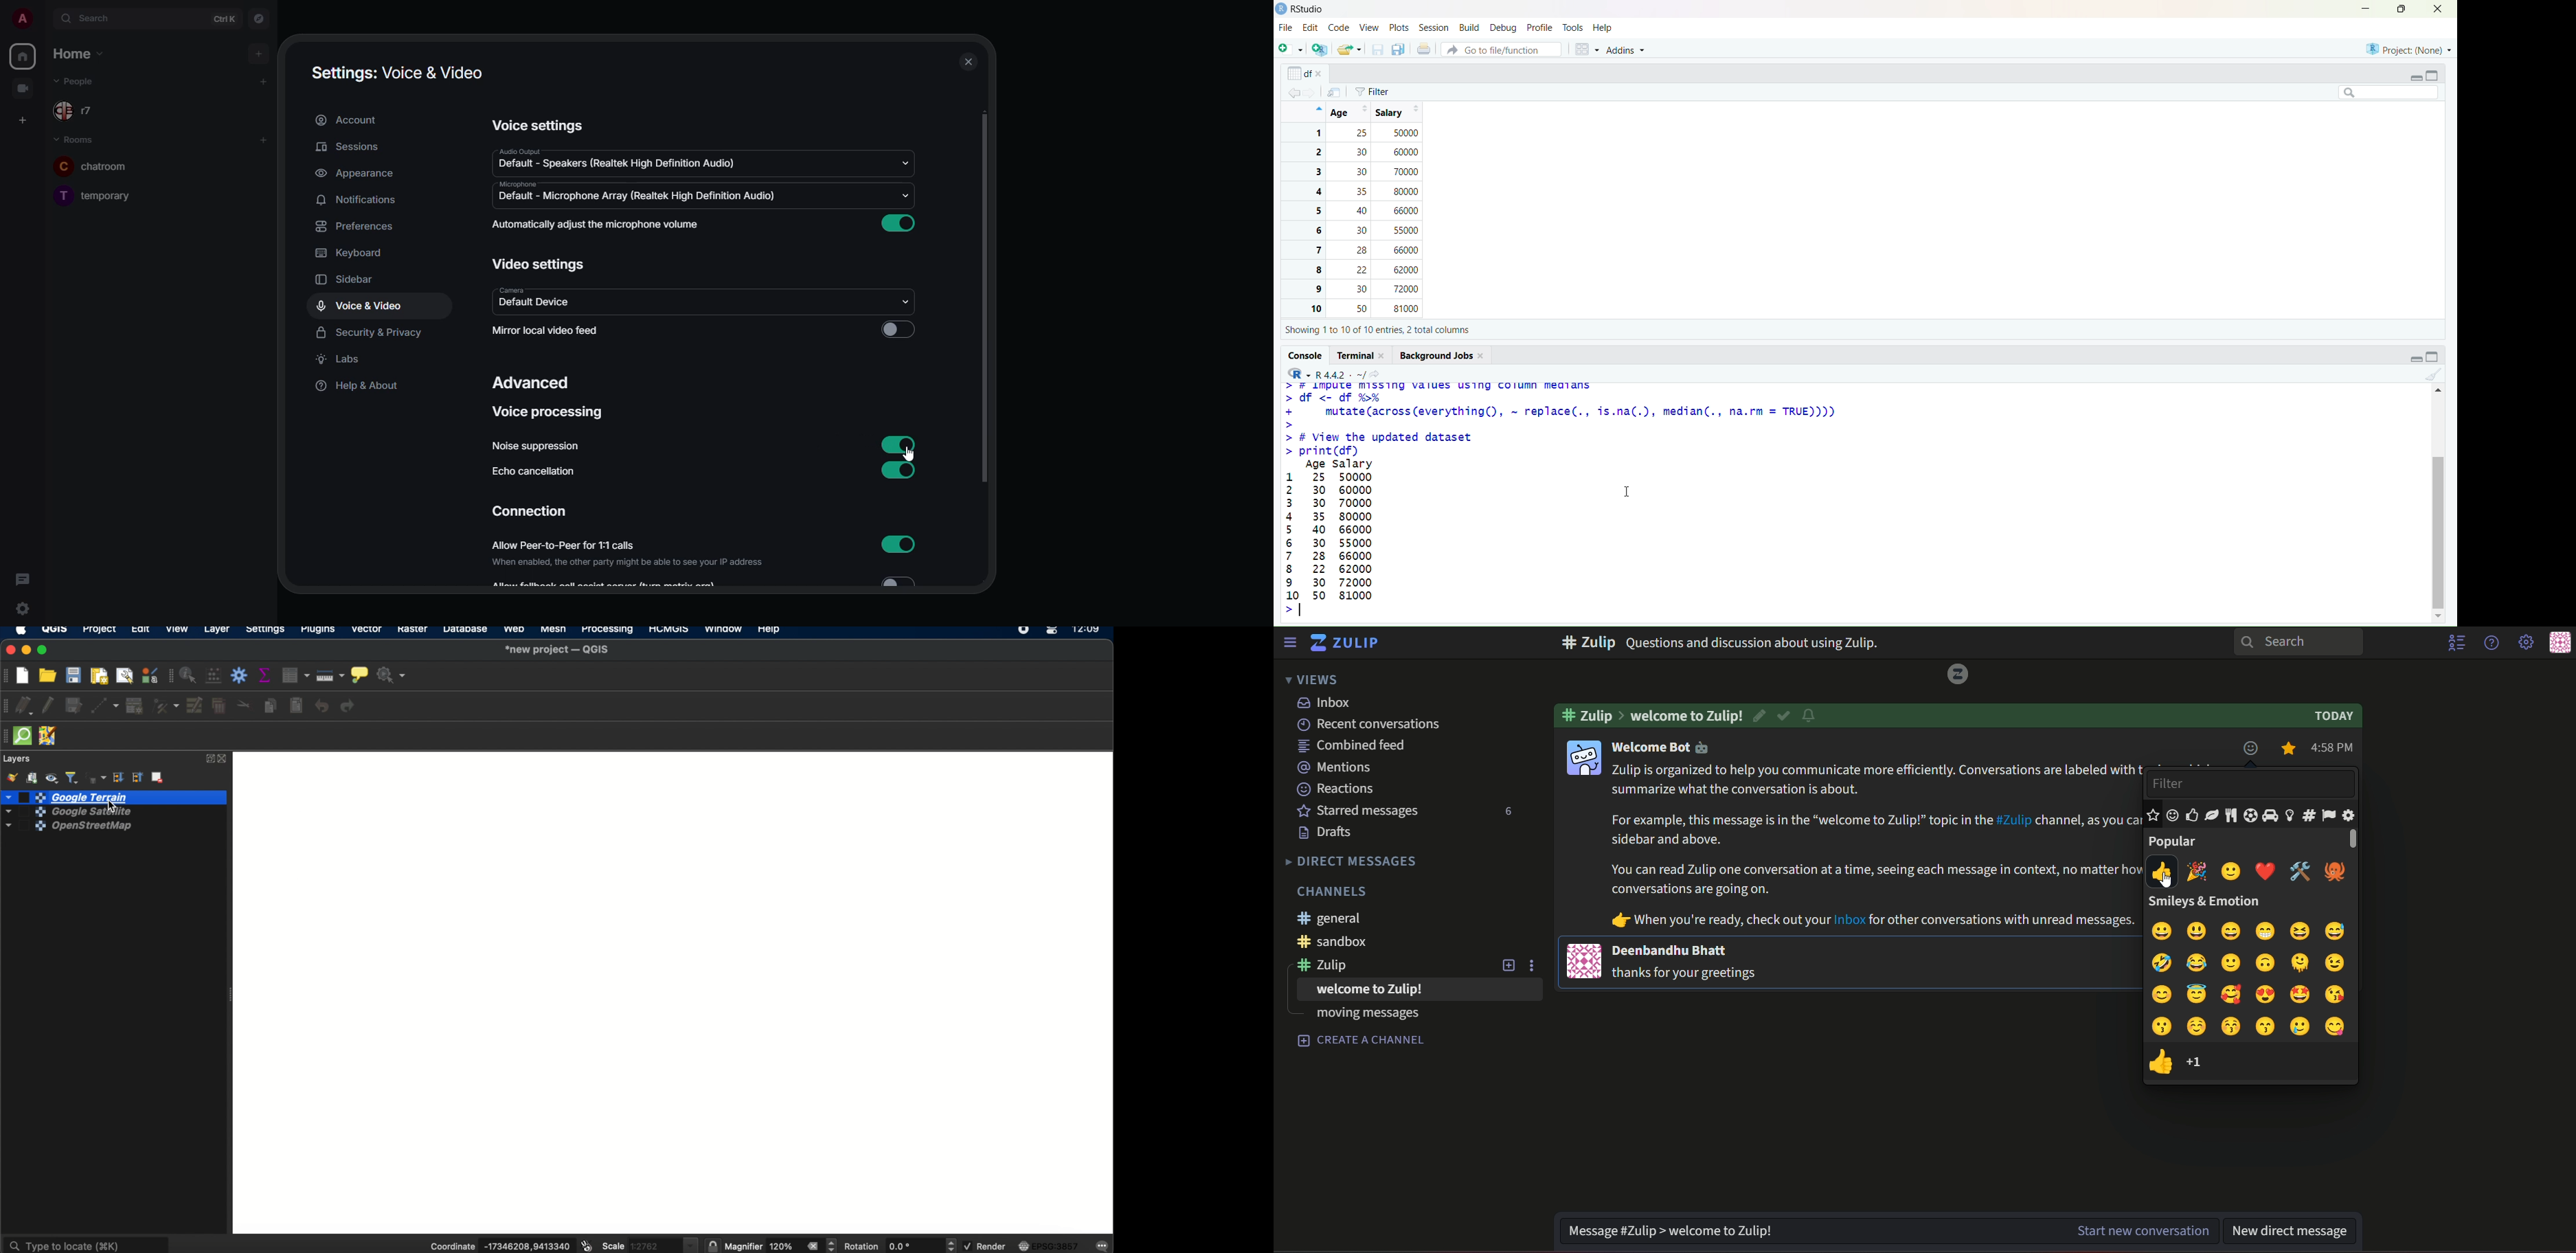  Describe the element at coordinates (1369, 27) in the screenshot. I see `view` at that location.